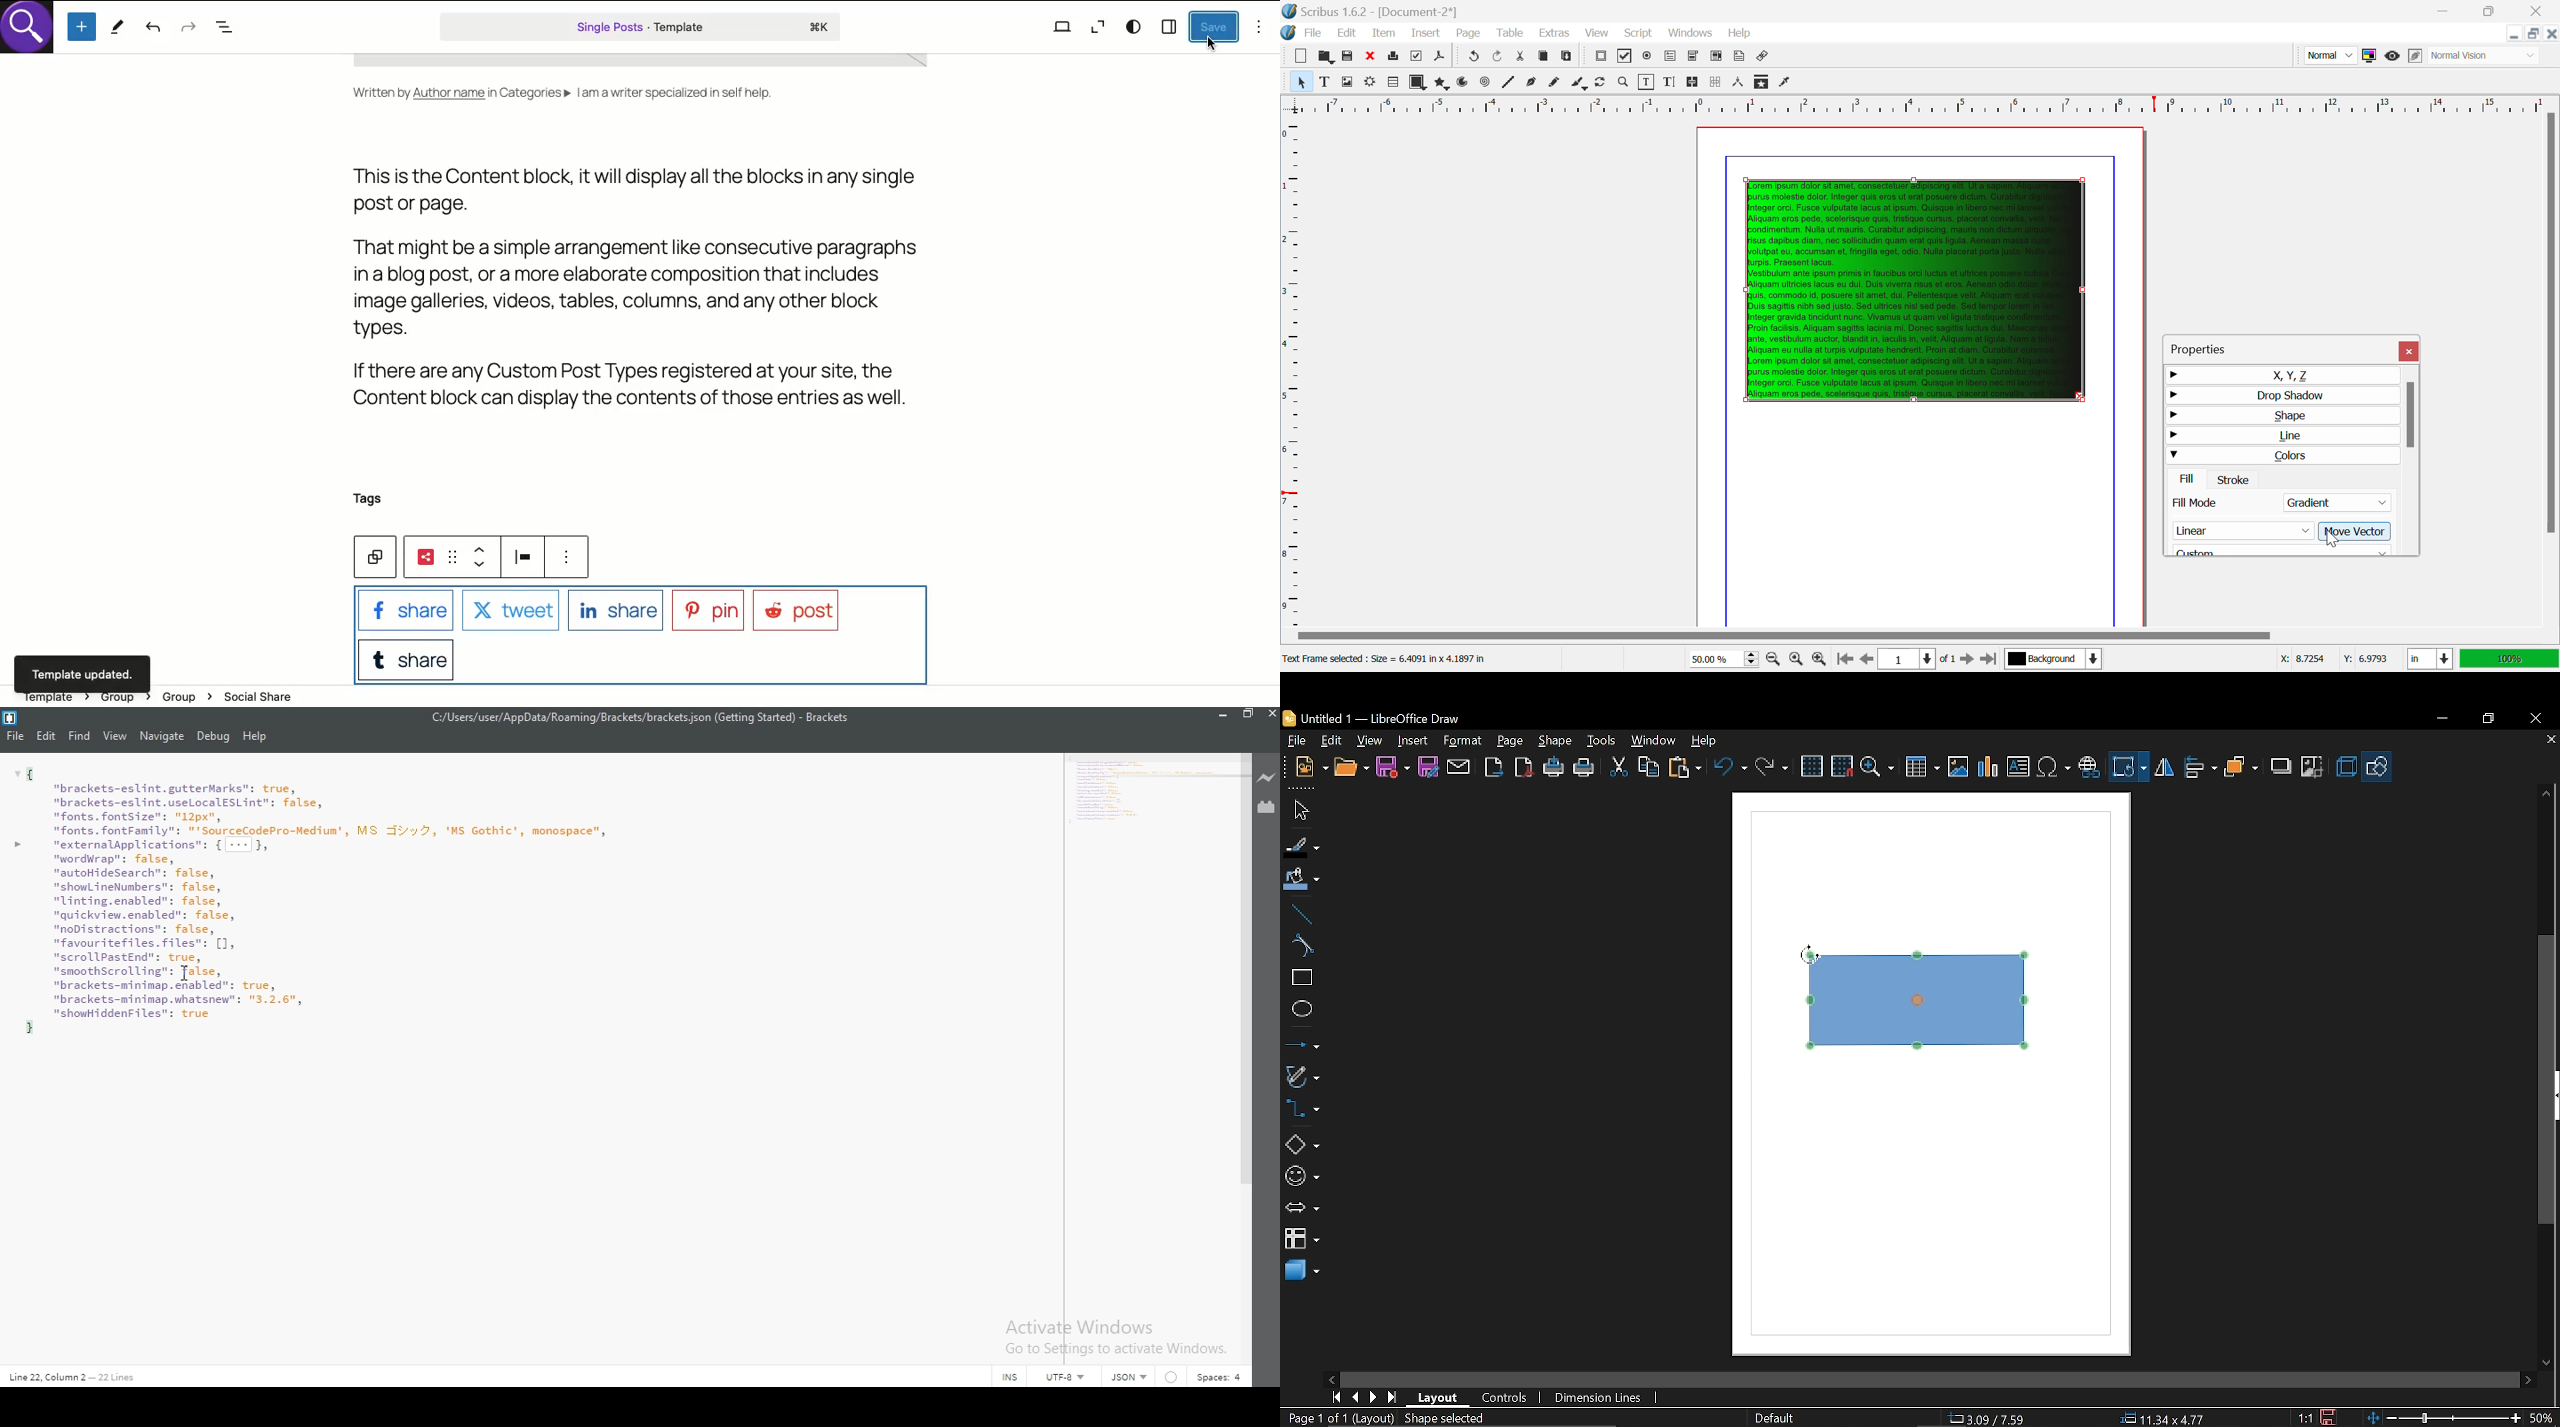 The width and height of the screenshot is (2576, 1428). I want to click on X, so click(509, 612).